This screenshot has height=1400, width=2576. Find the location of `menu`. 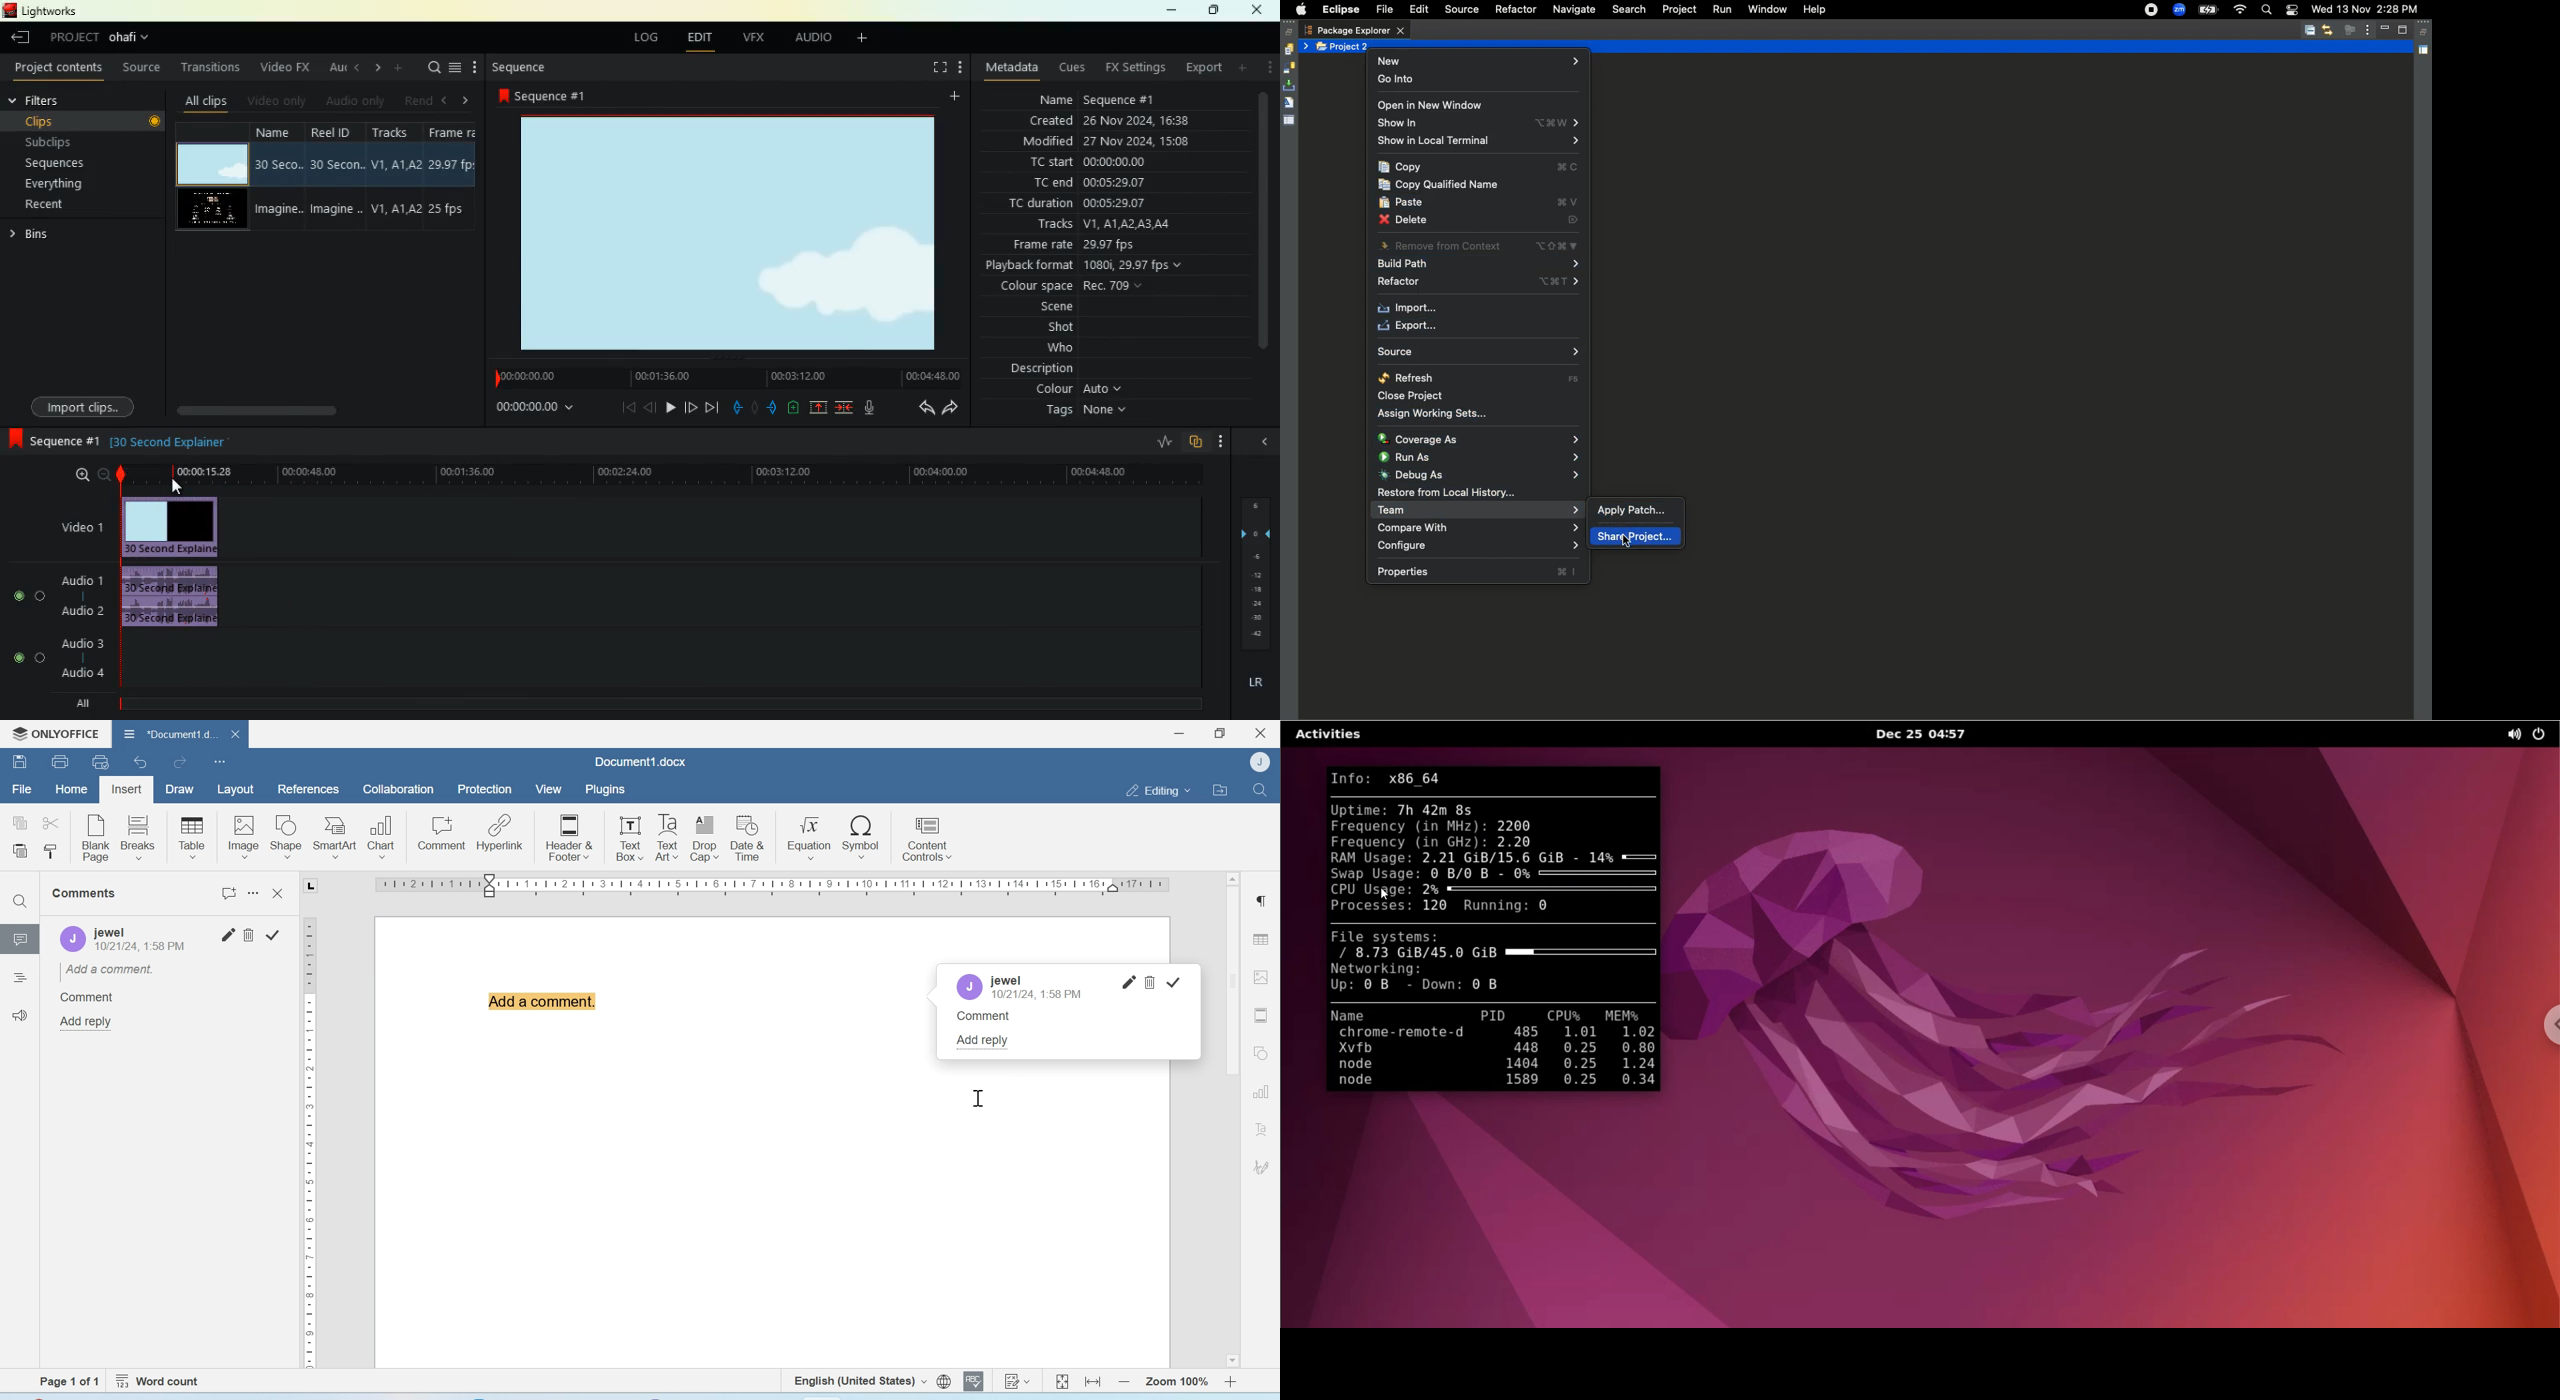

menu is located at coordinates (965, 67).